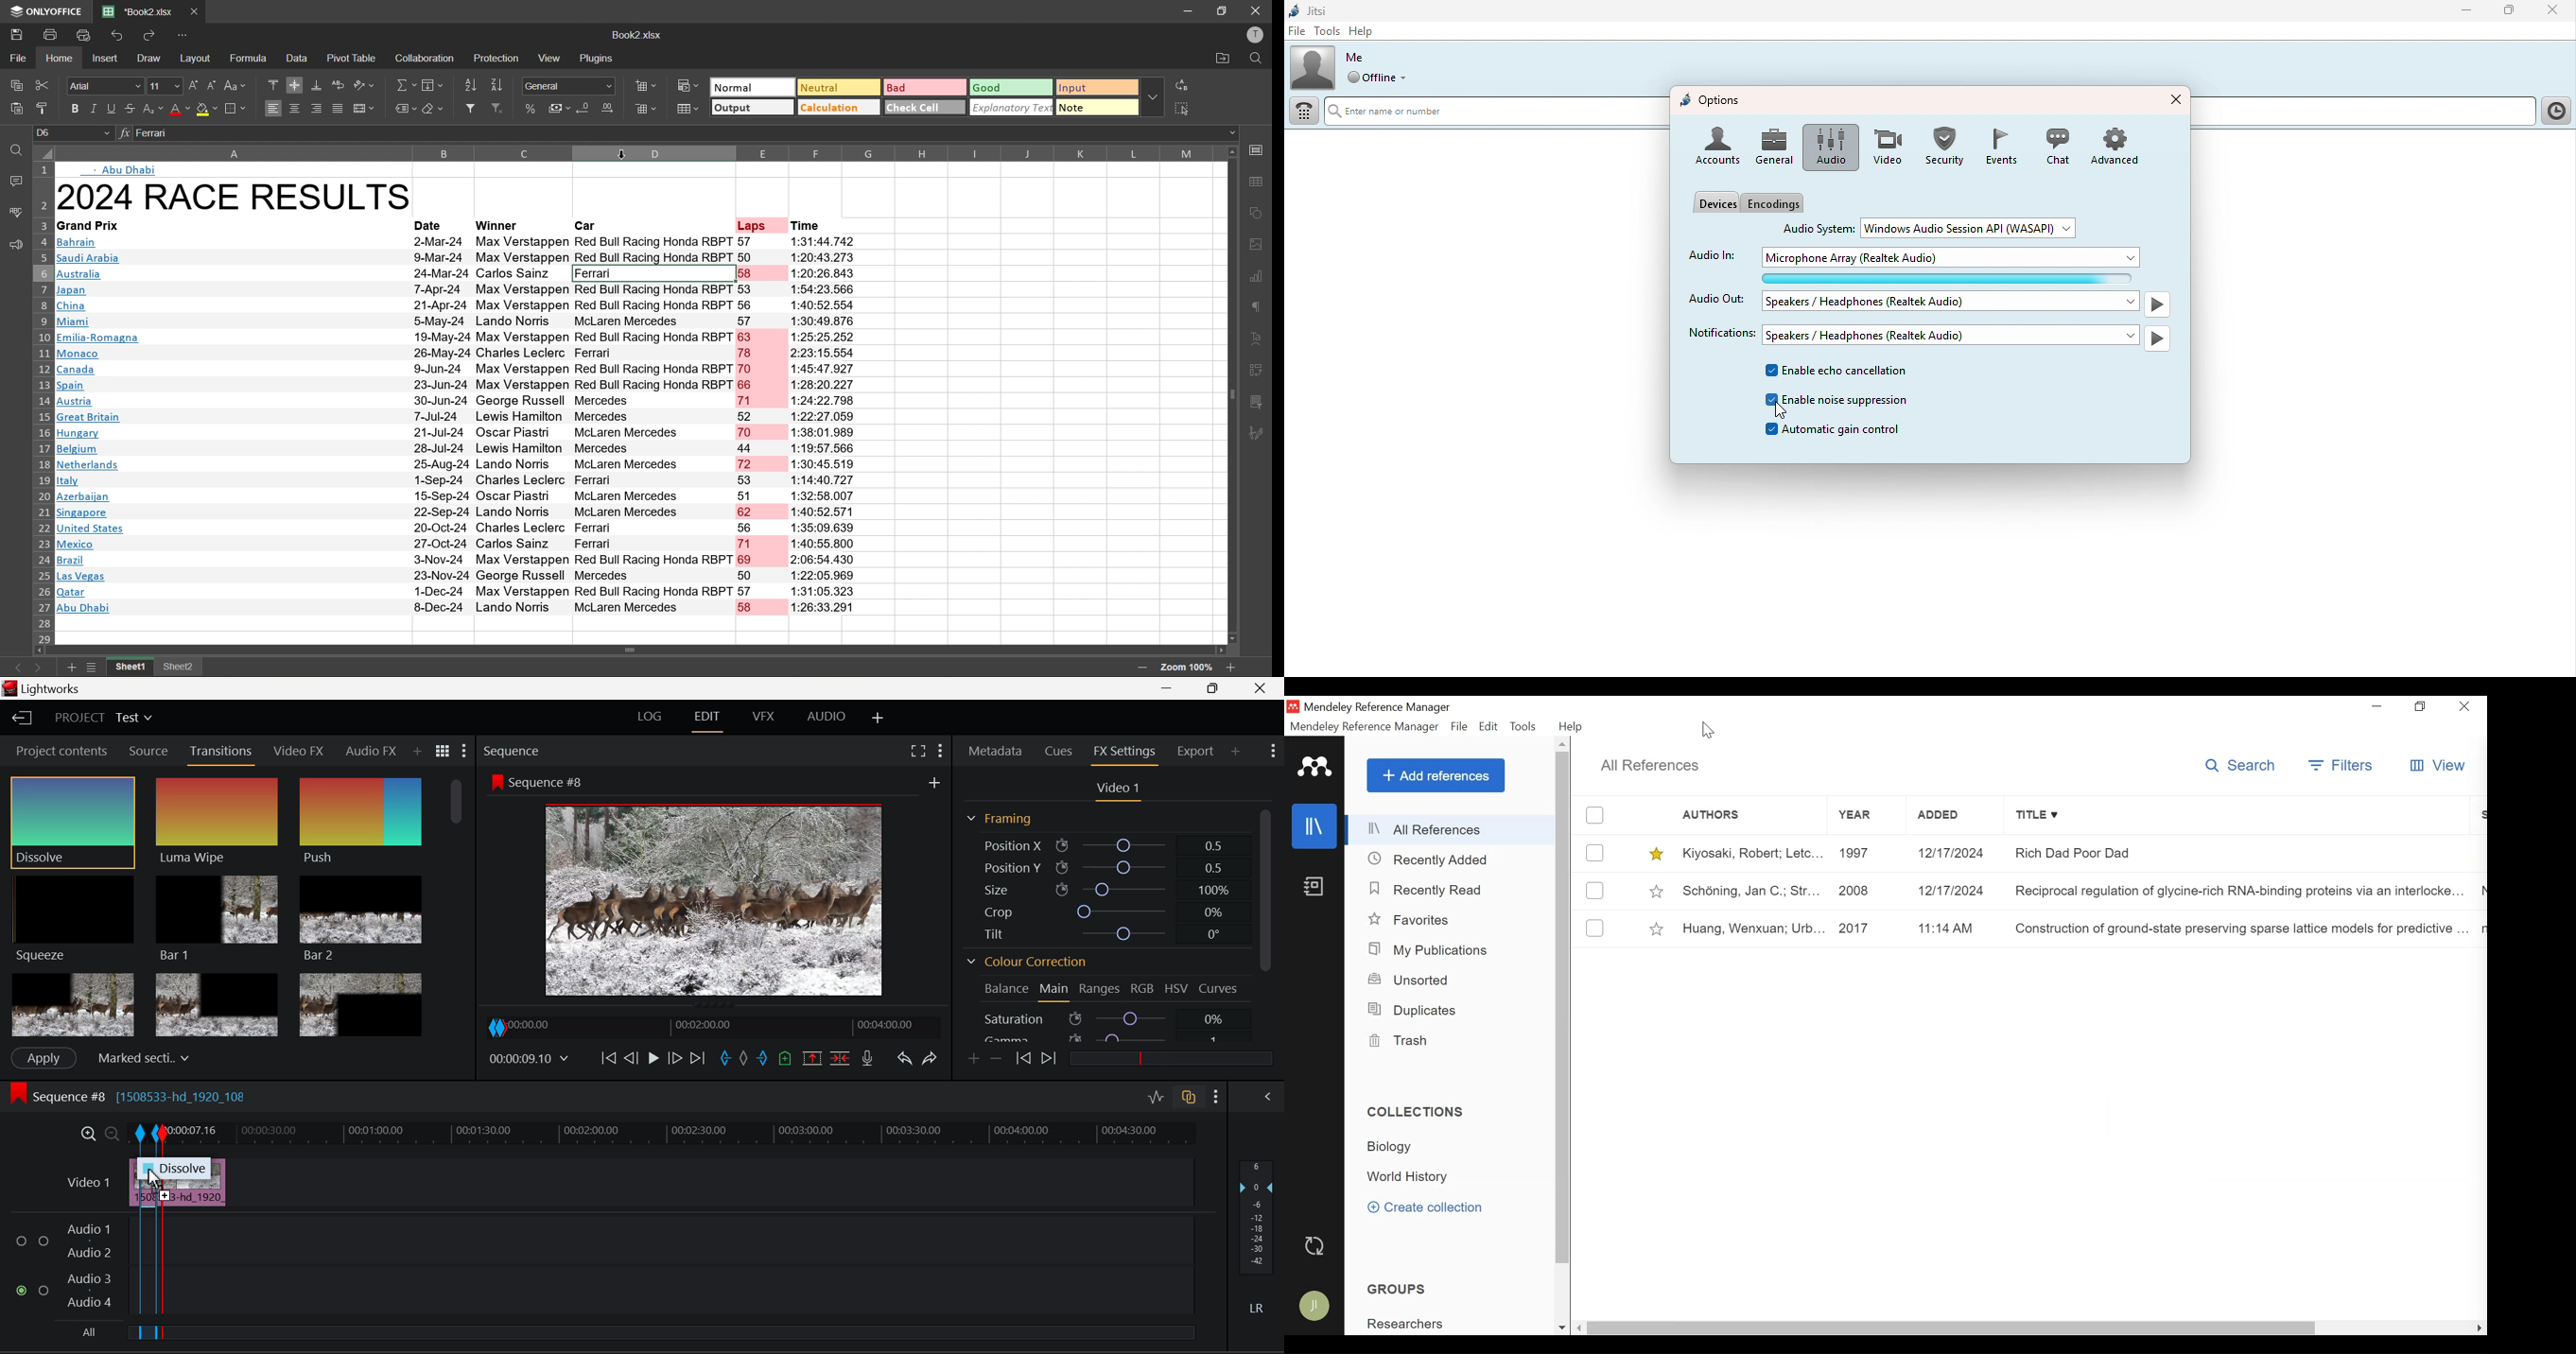 This screenshot has width=2576, height=1372. I want to click on underline, so click(113, 108).